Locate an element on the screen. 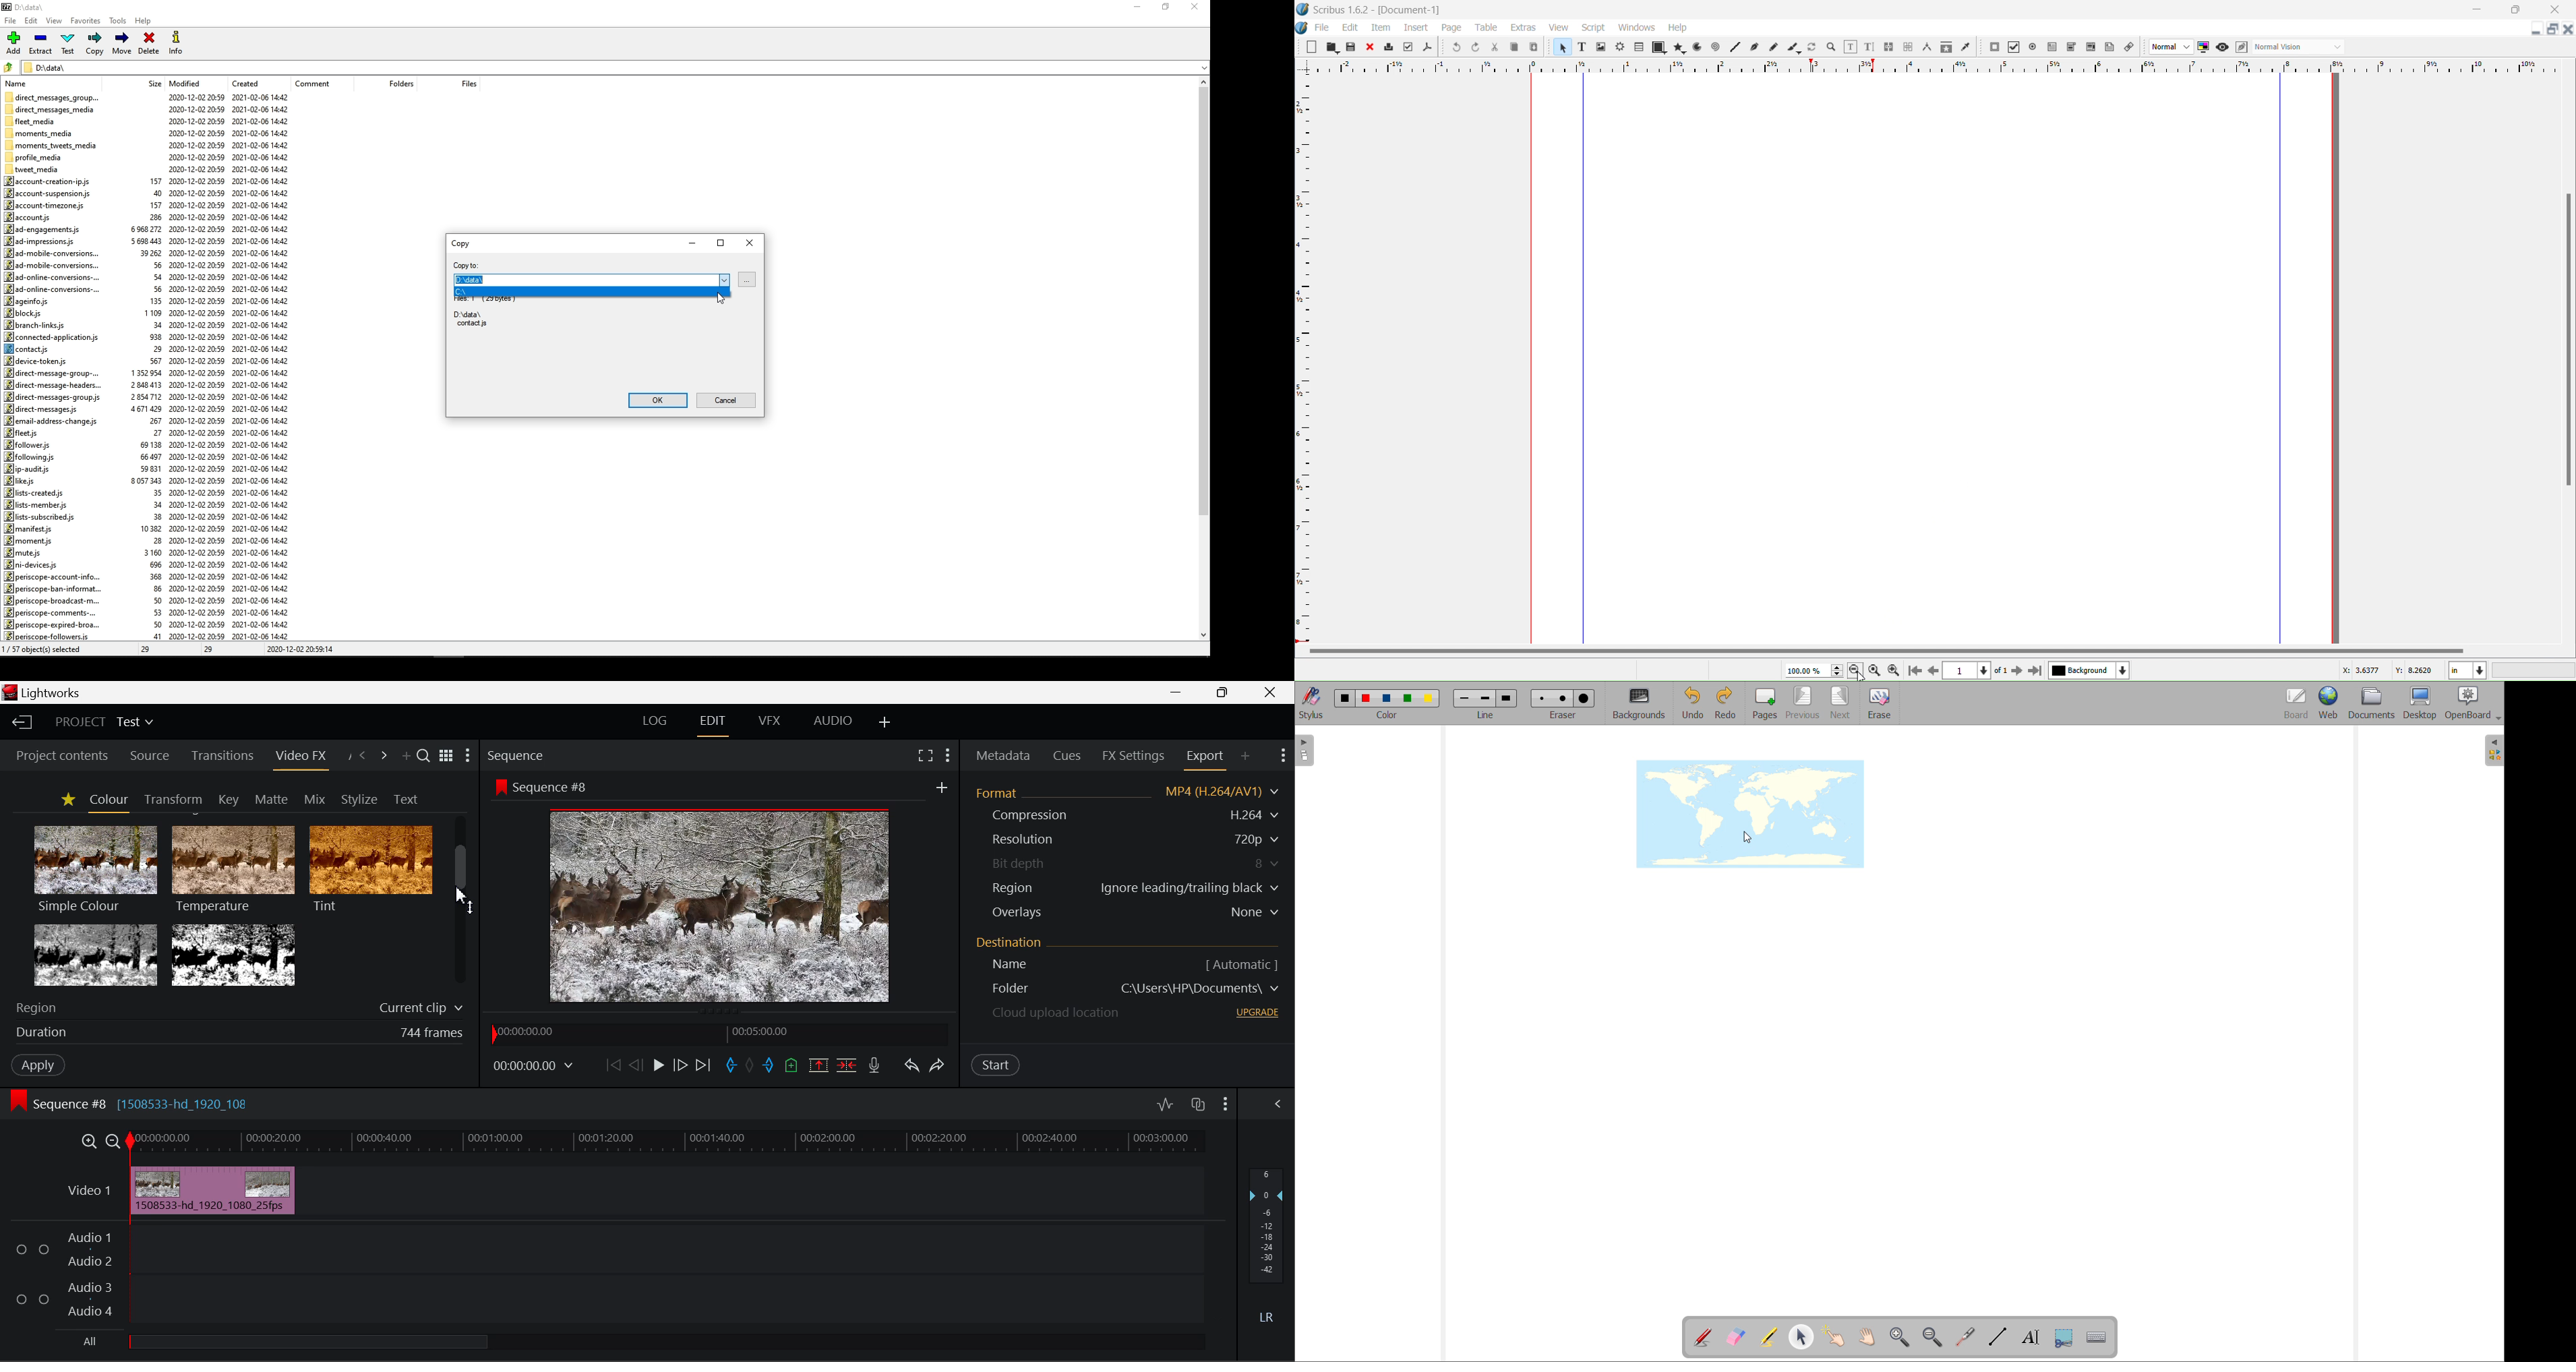  Checkbox is located at coordinates (43, 1298).